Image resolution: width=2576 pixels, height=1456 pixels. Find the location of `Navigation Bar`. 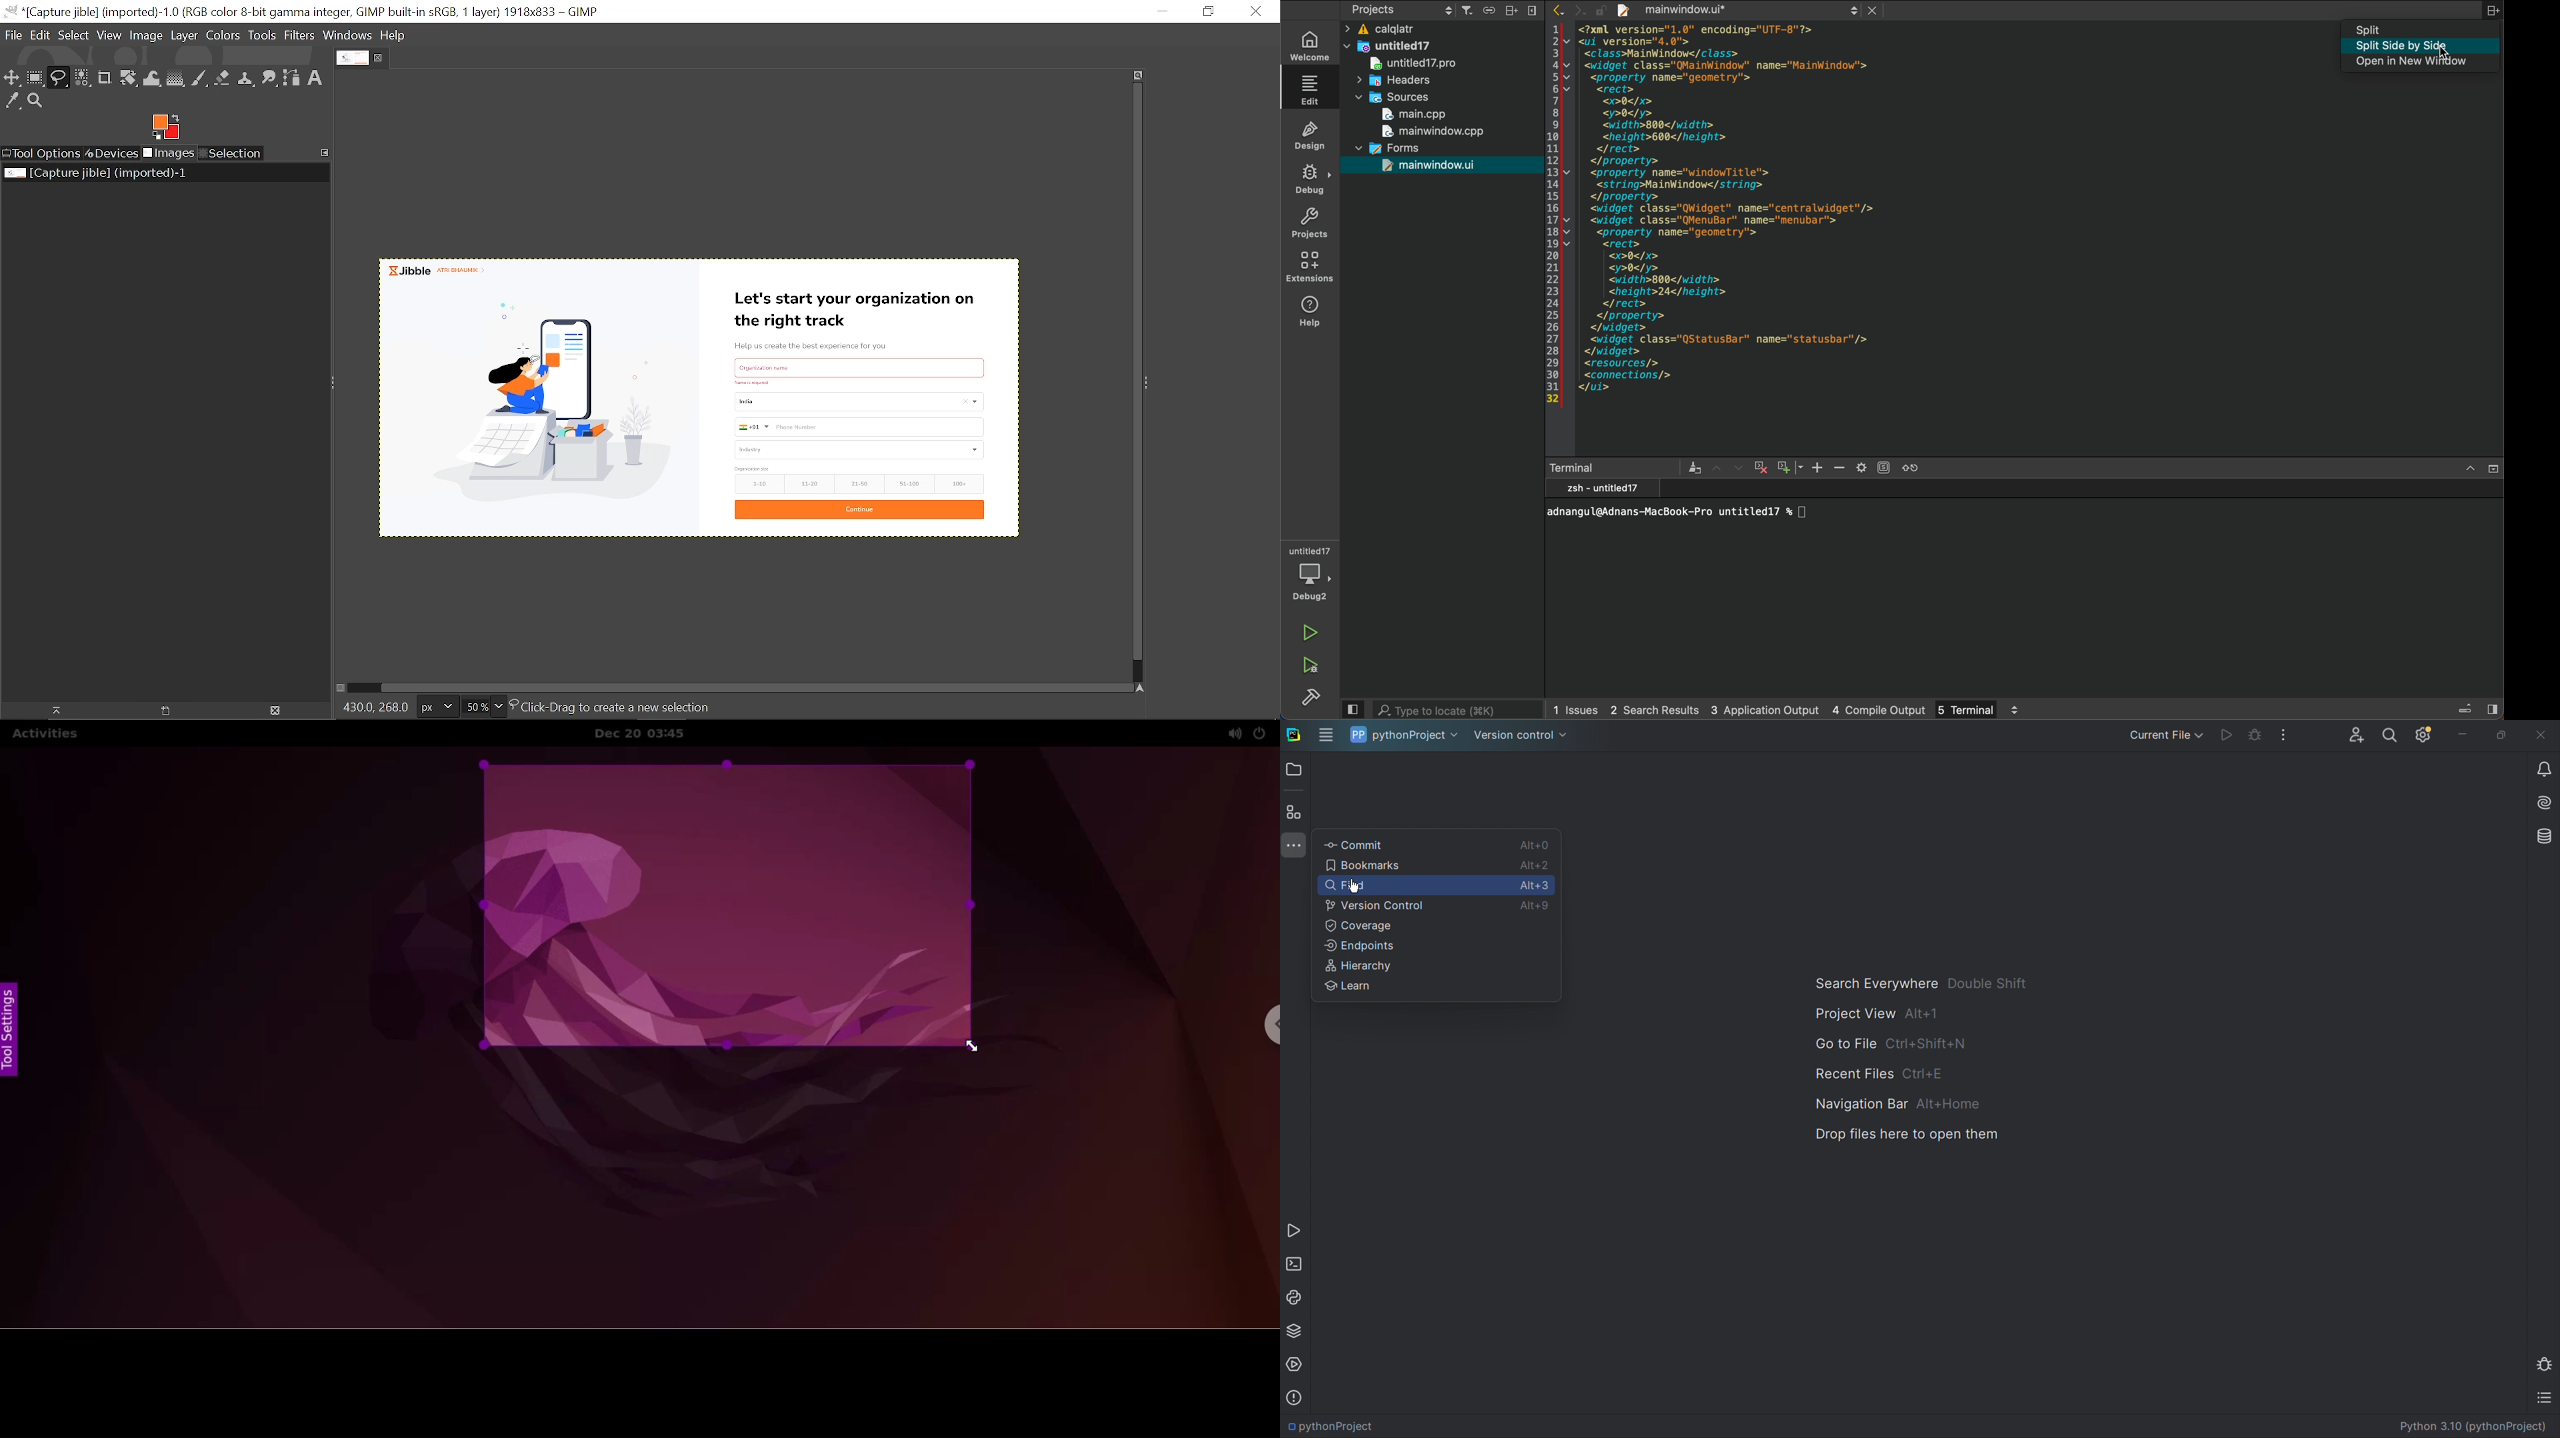

Navigation Bar is located at coordinates (1893, 1101).